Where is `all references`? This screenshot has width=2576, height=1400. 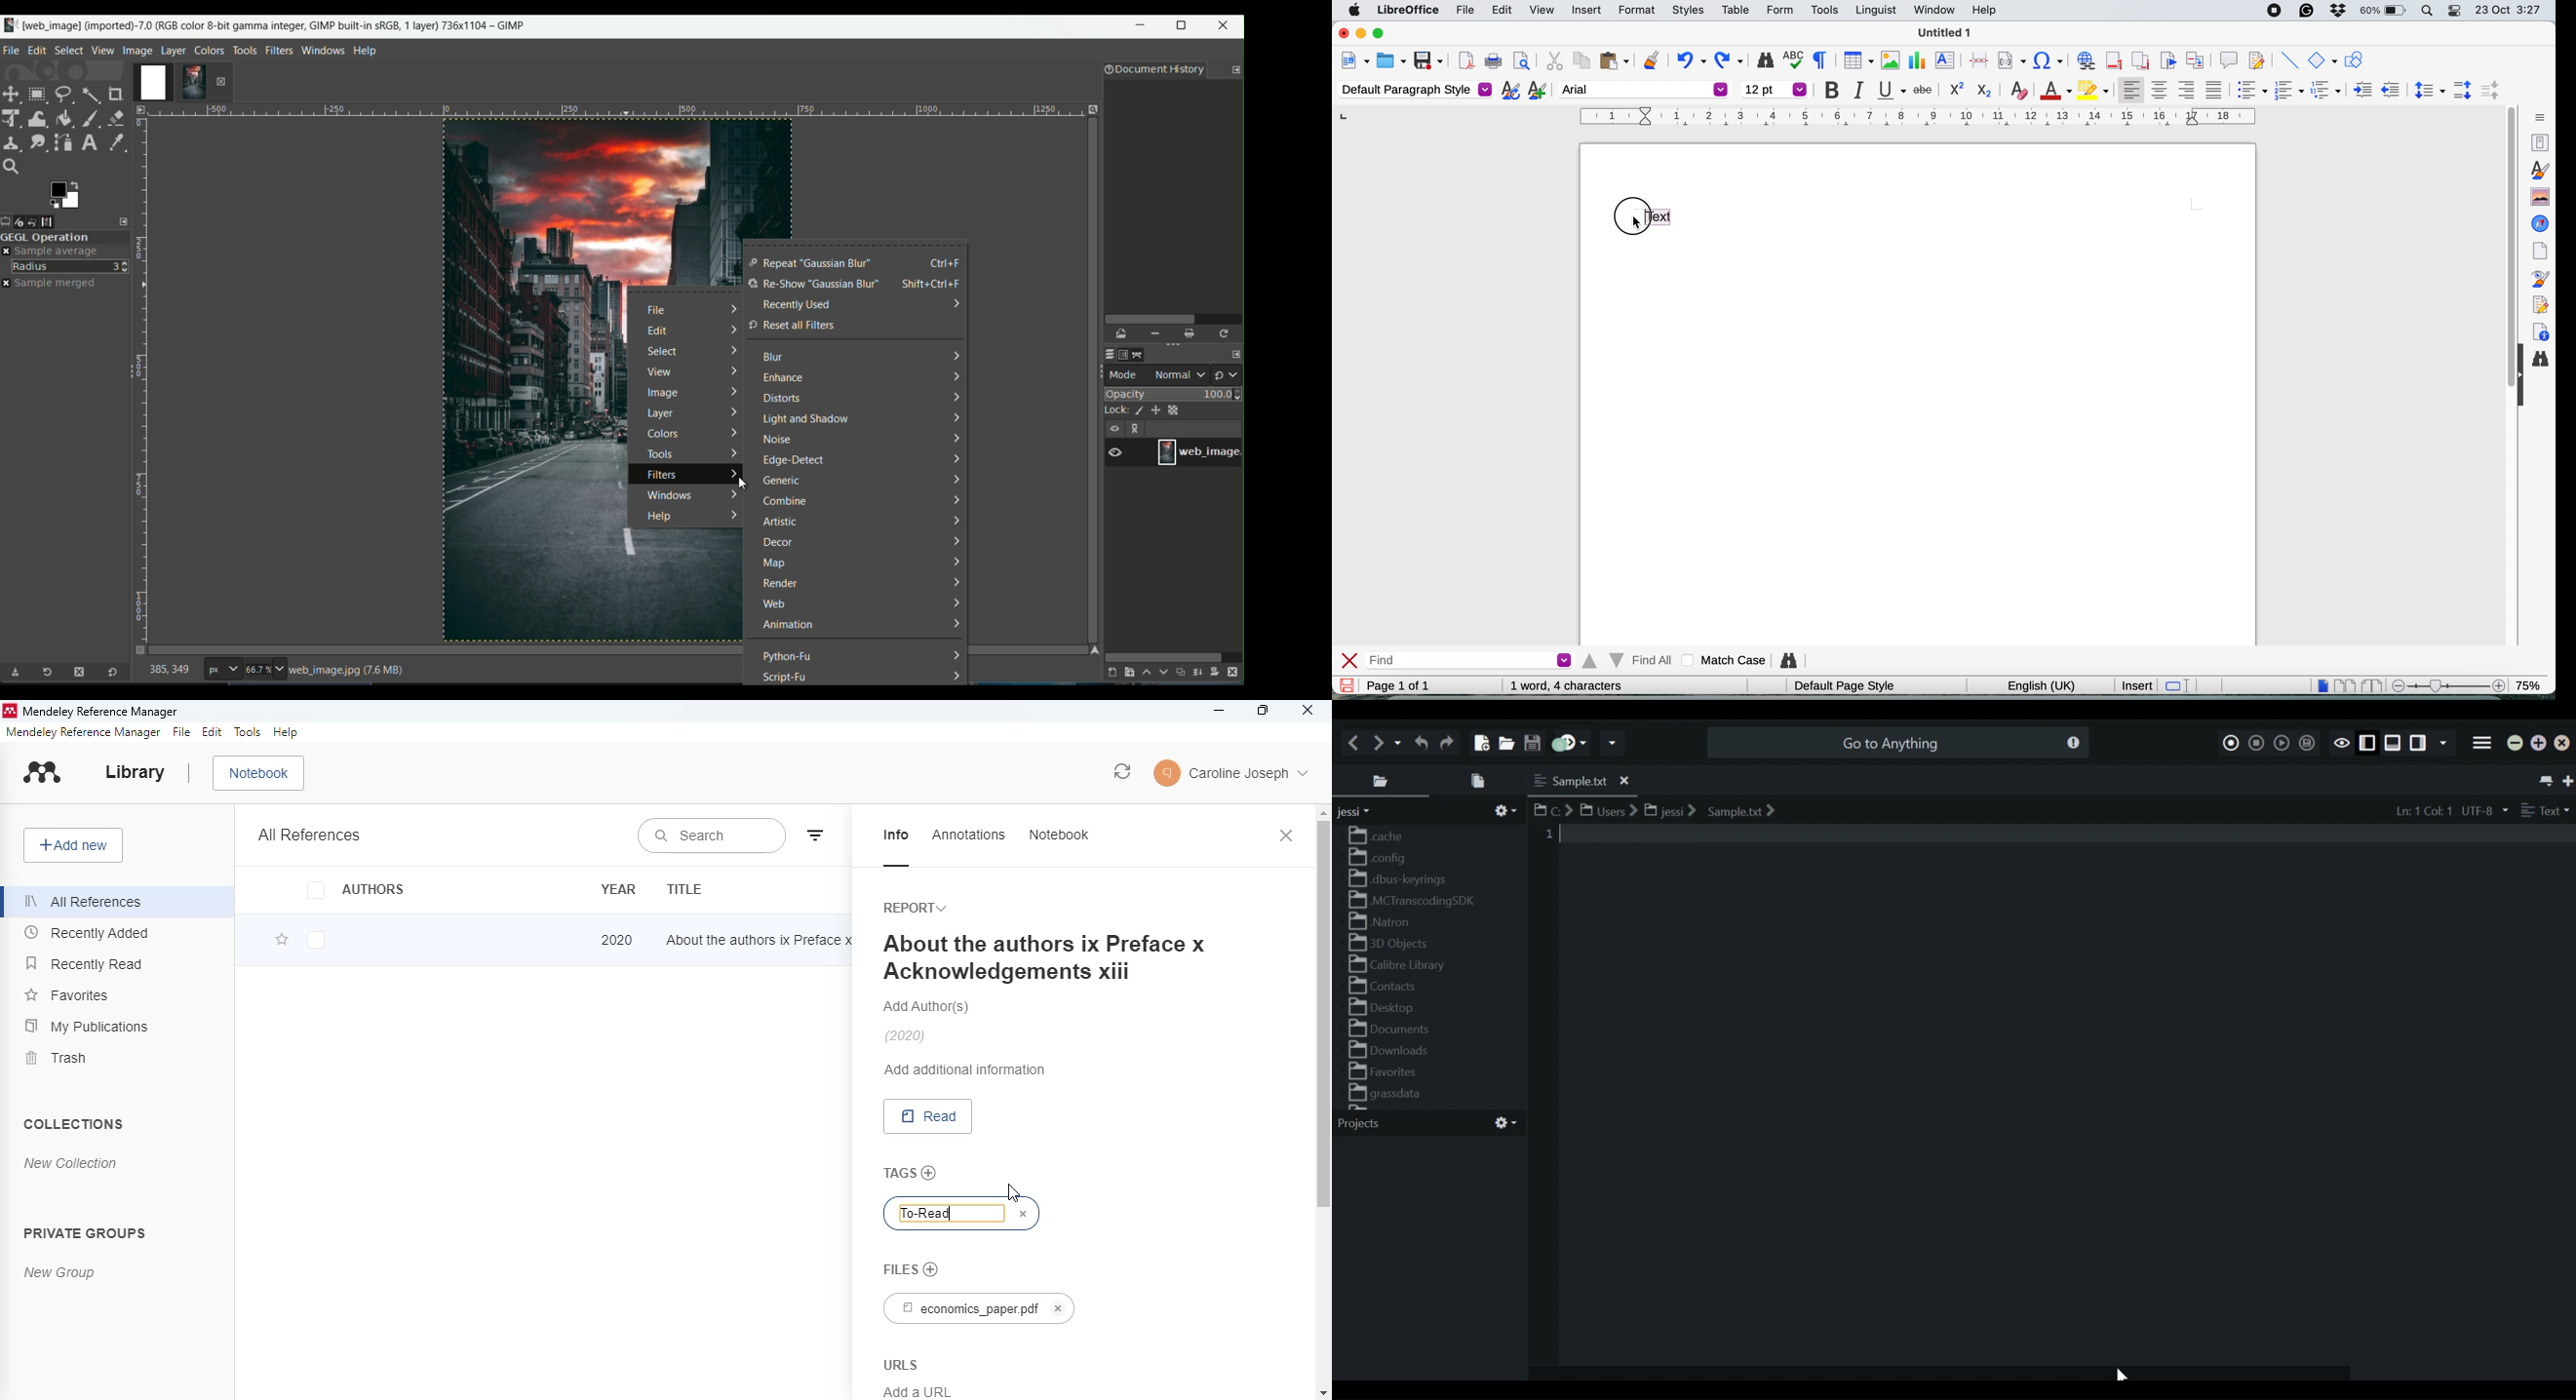
all references is located at coordinates (83, 901).